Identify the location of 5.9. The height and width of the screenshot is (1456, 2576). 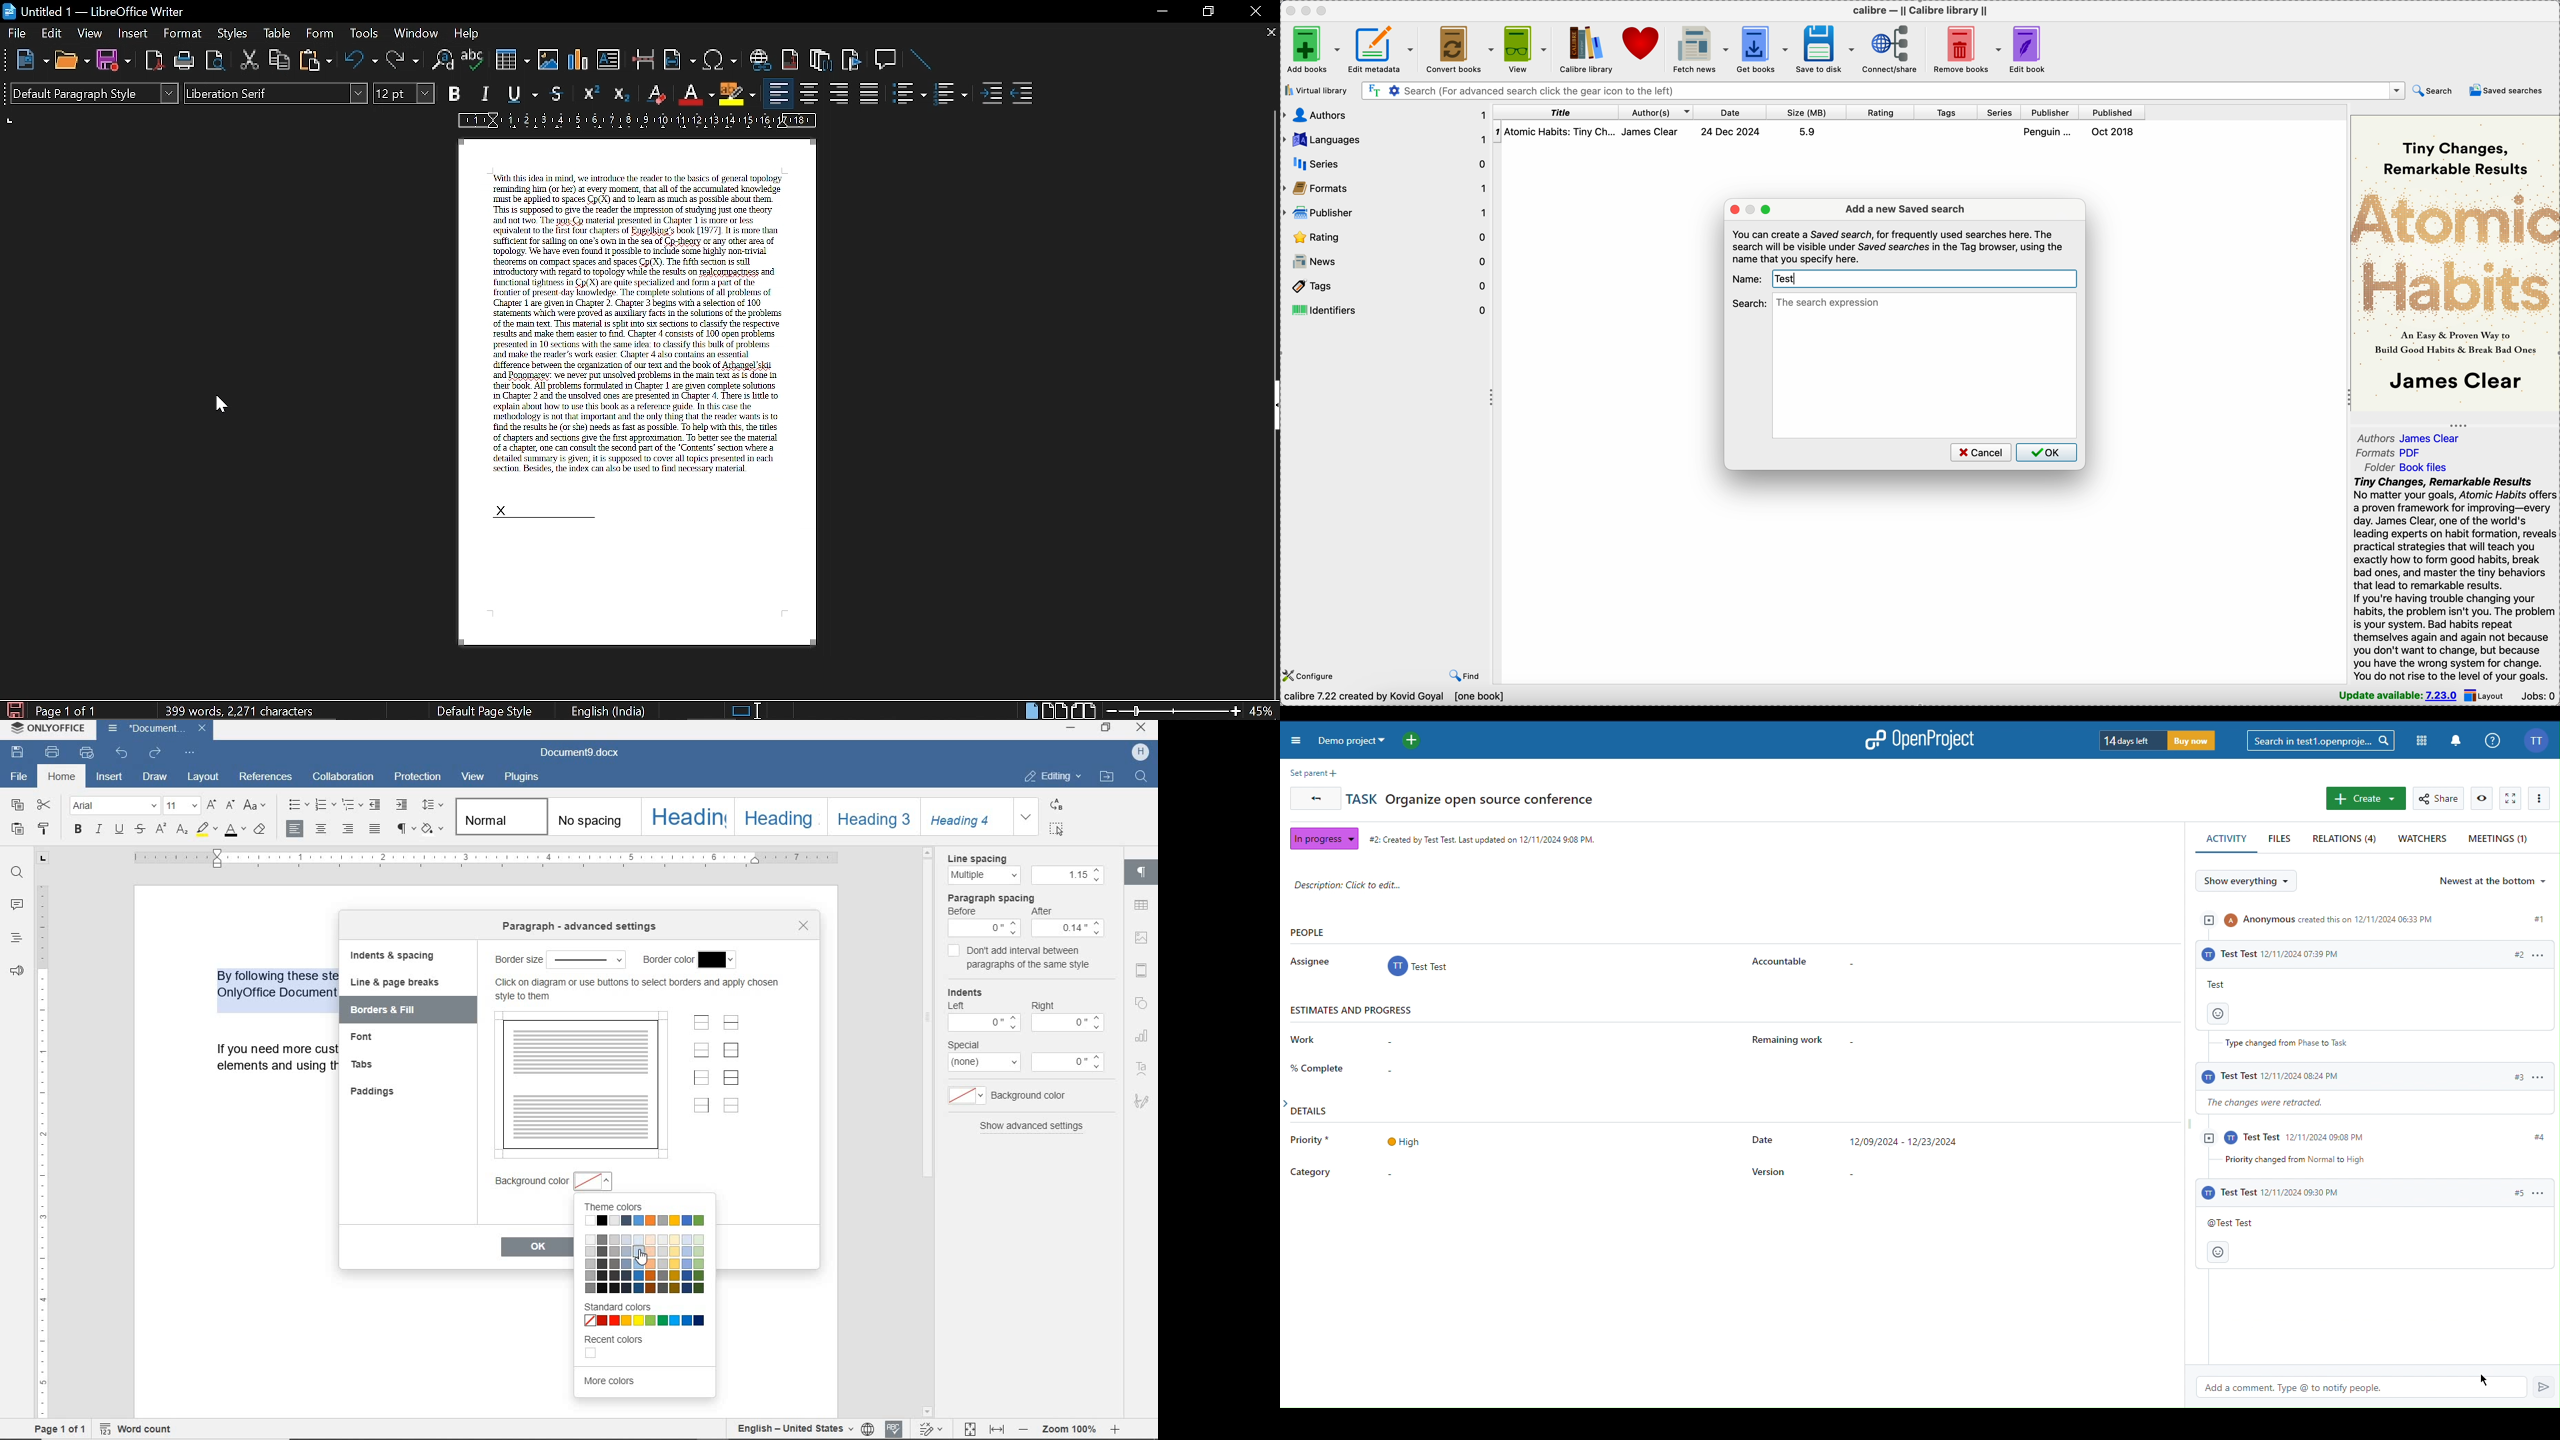
(1807, 132).